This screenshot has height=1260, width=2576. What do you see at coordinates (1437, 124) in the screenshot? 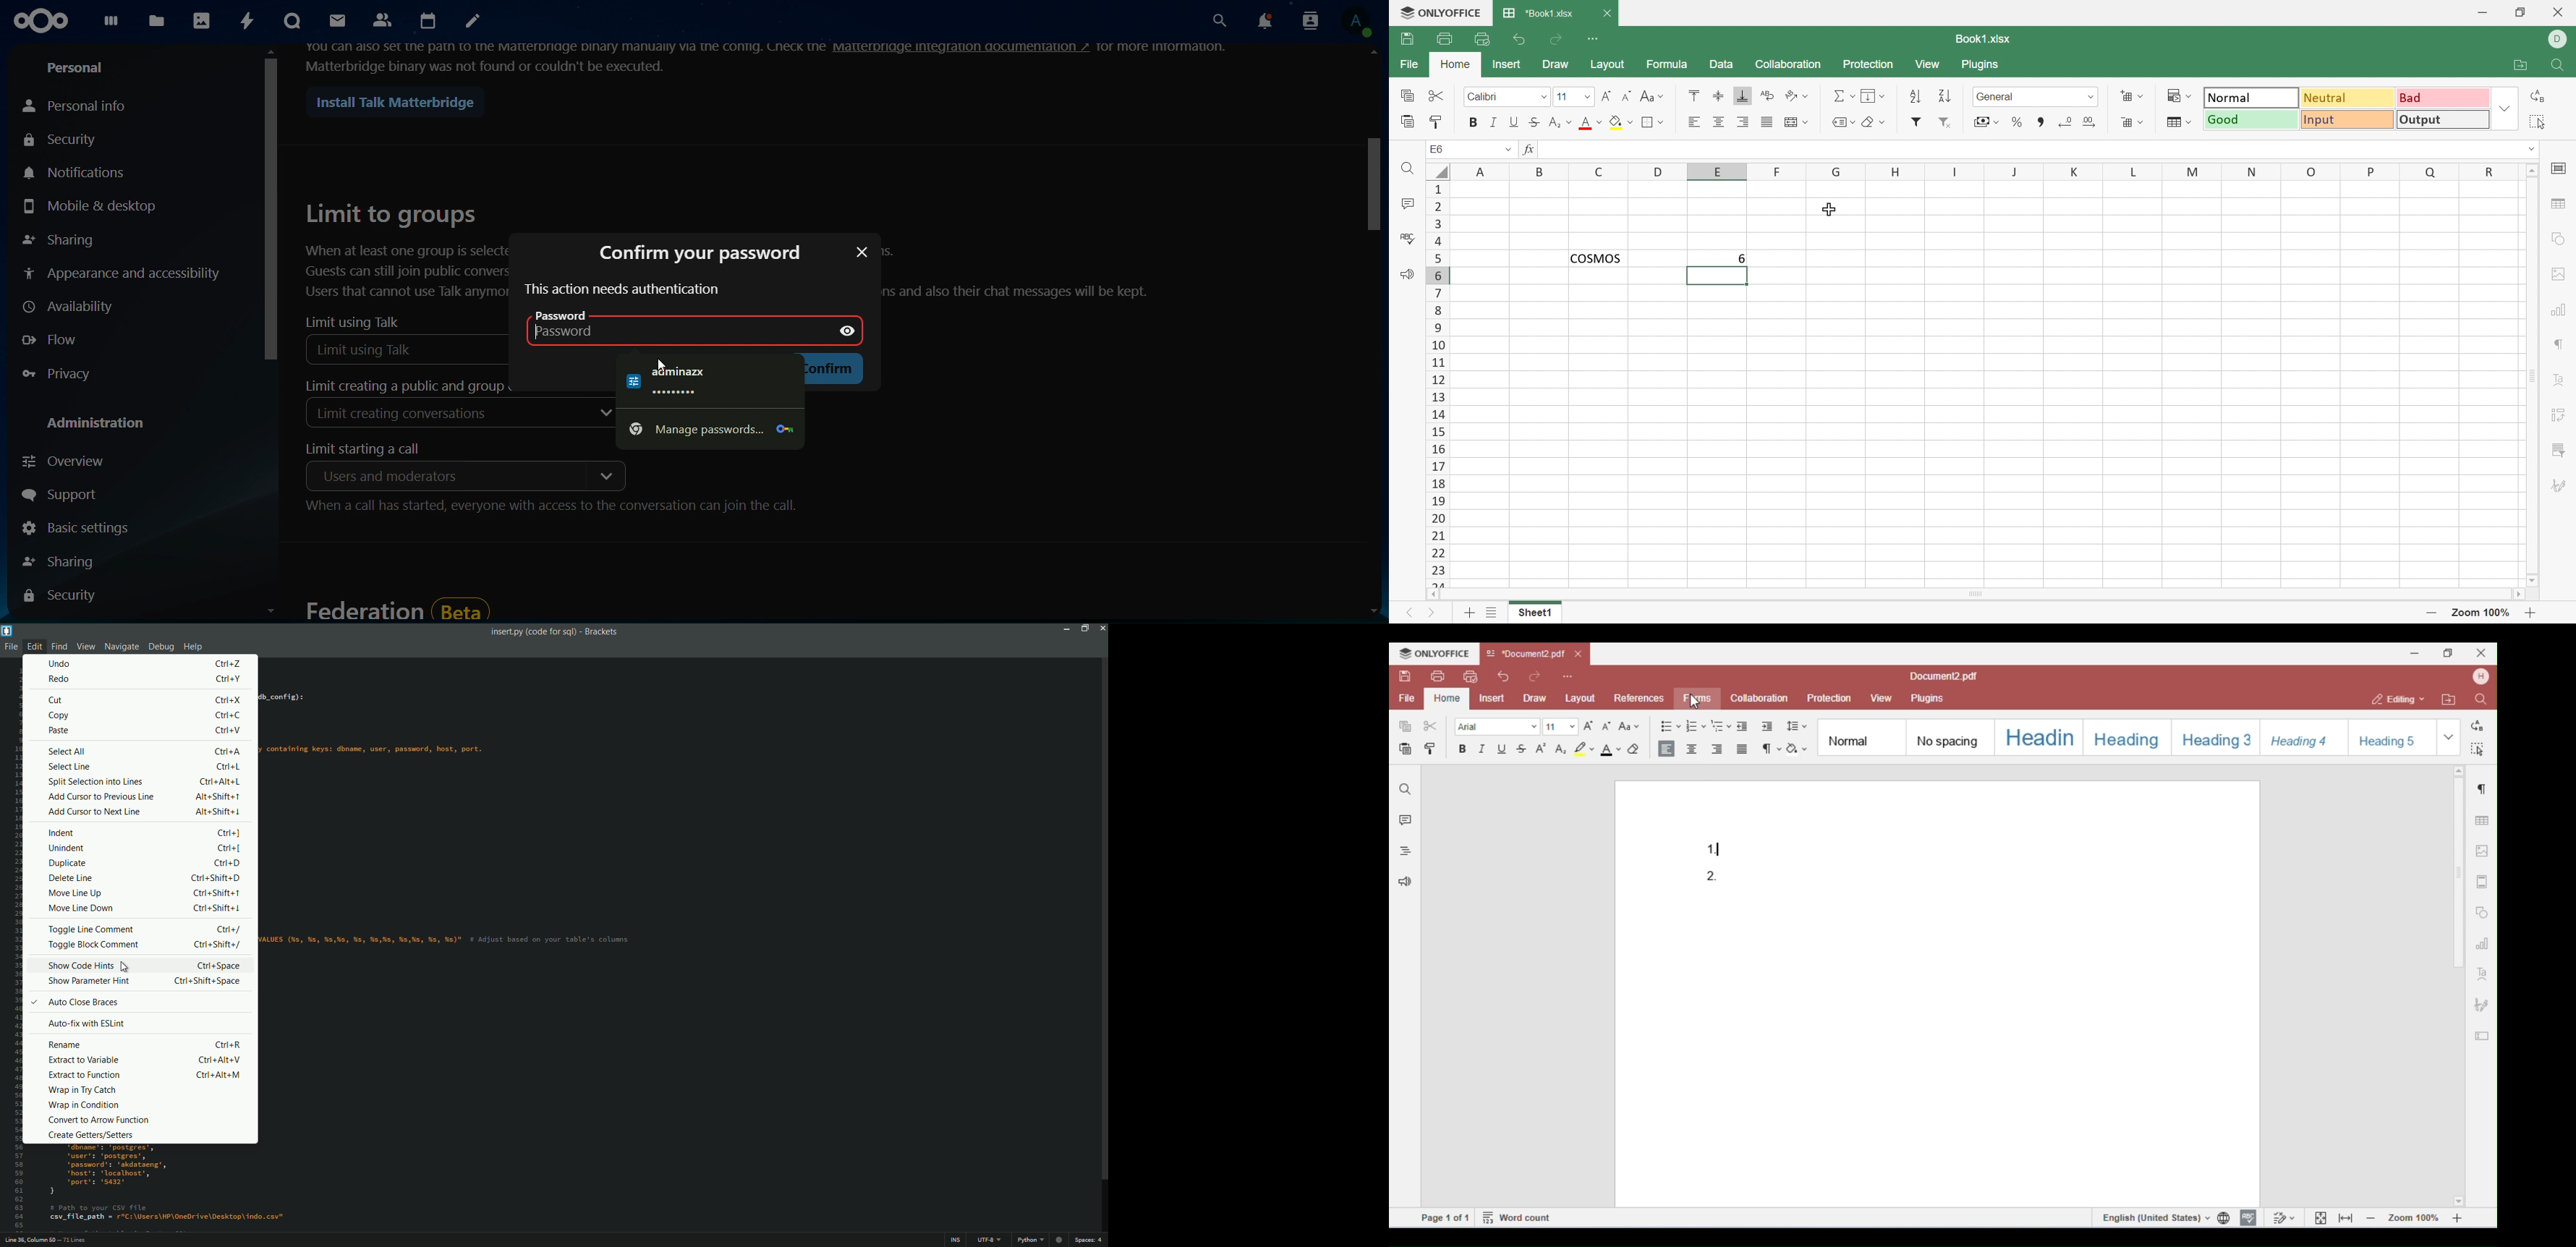
I see `Copy style` at bounding box center [1437, 124].